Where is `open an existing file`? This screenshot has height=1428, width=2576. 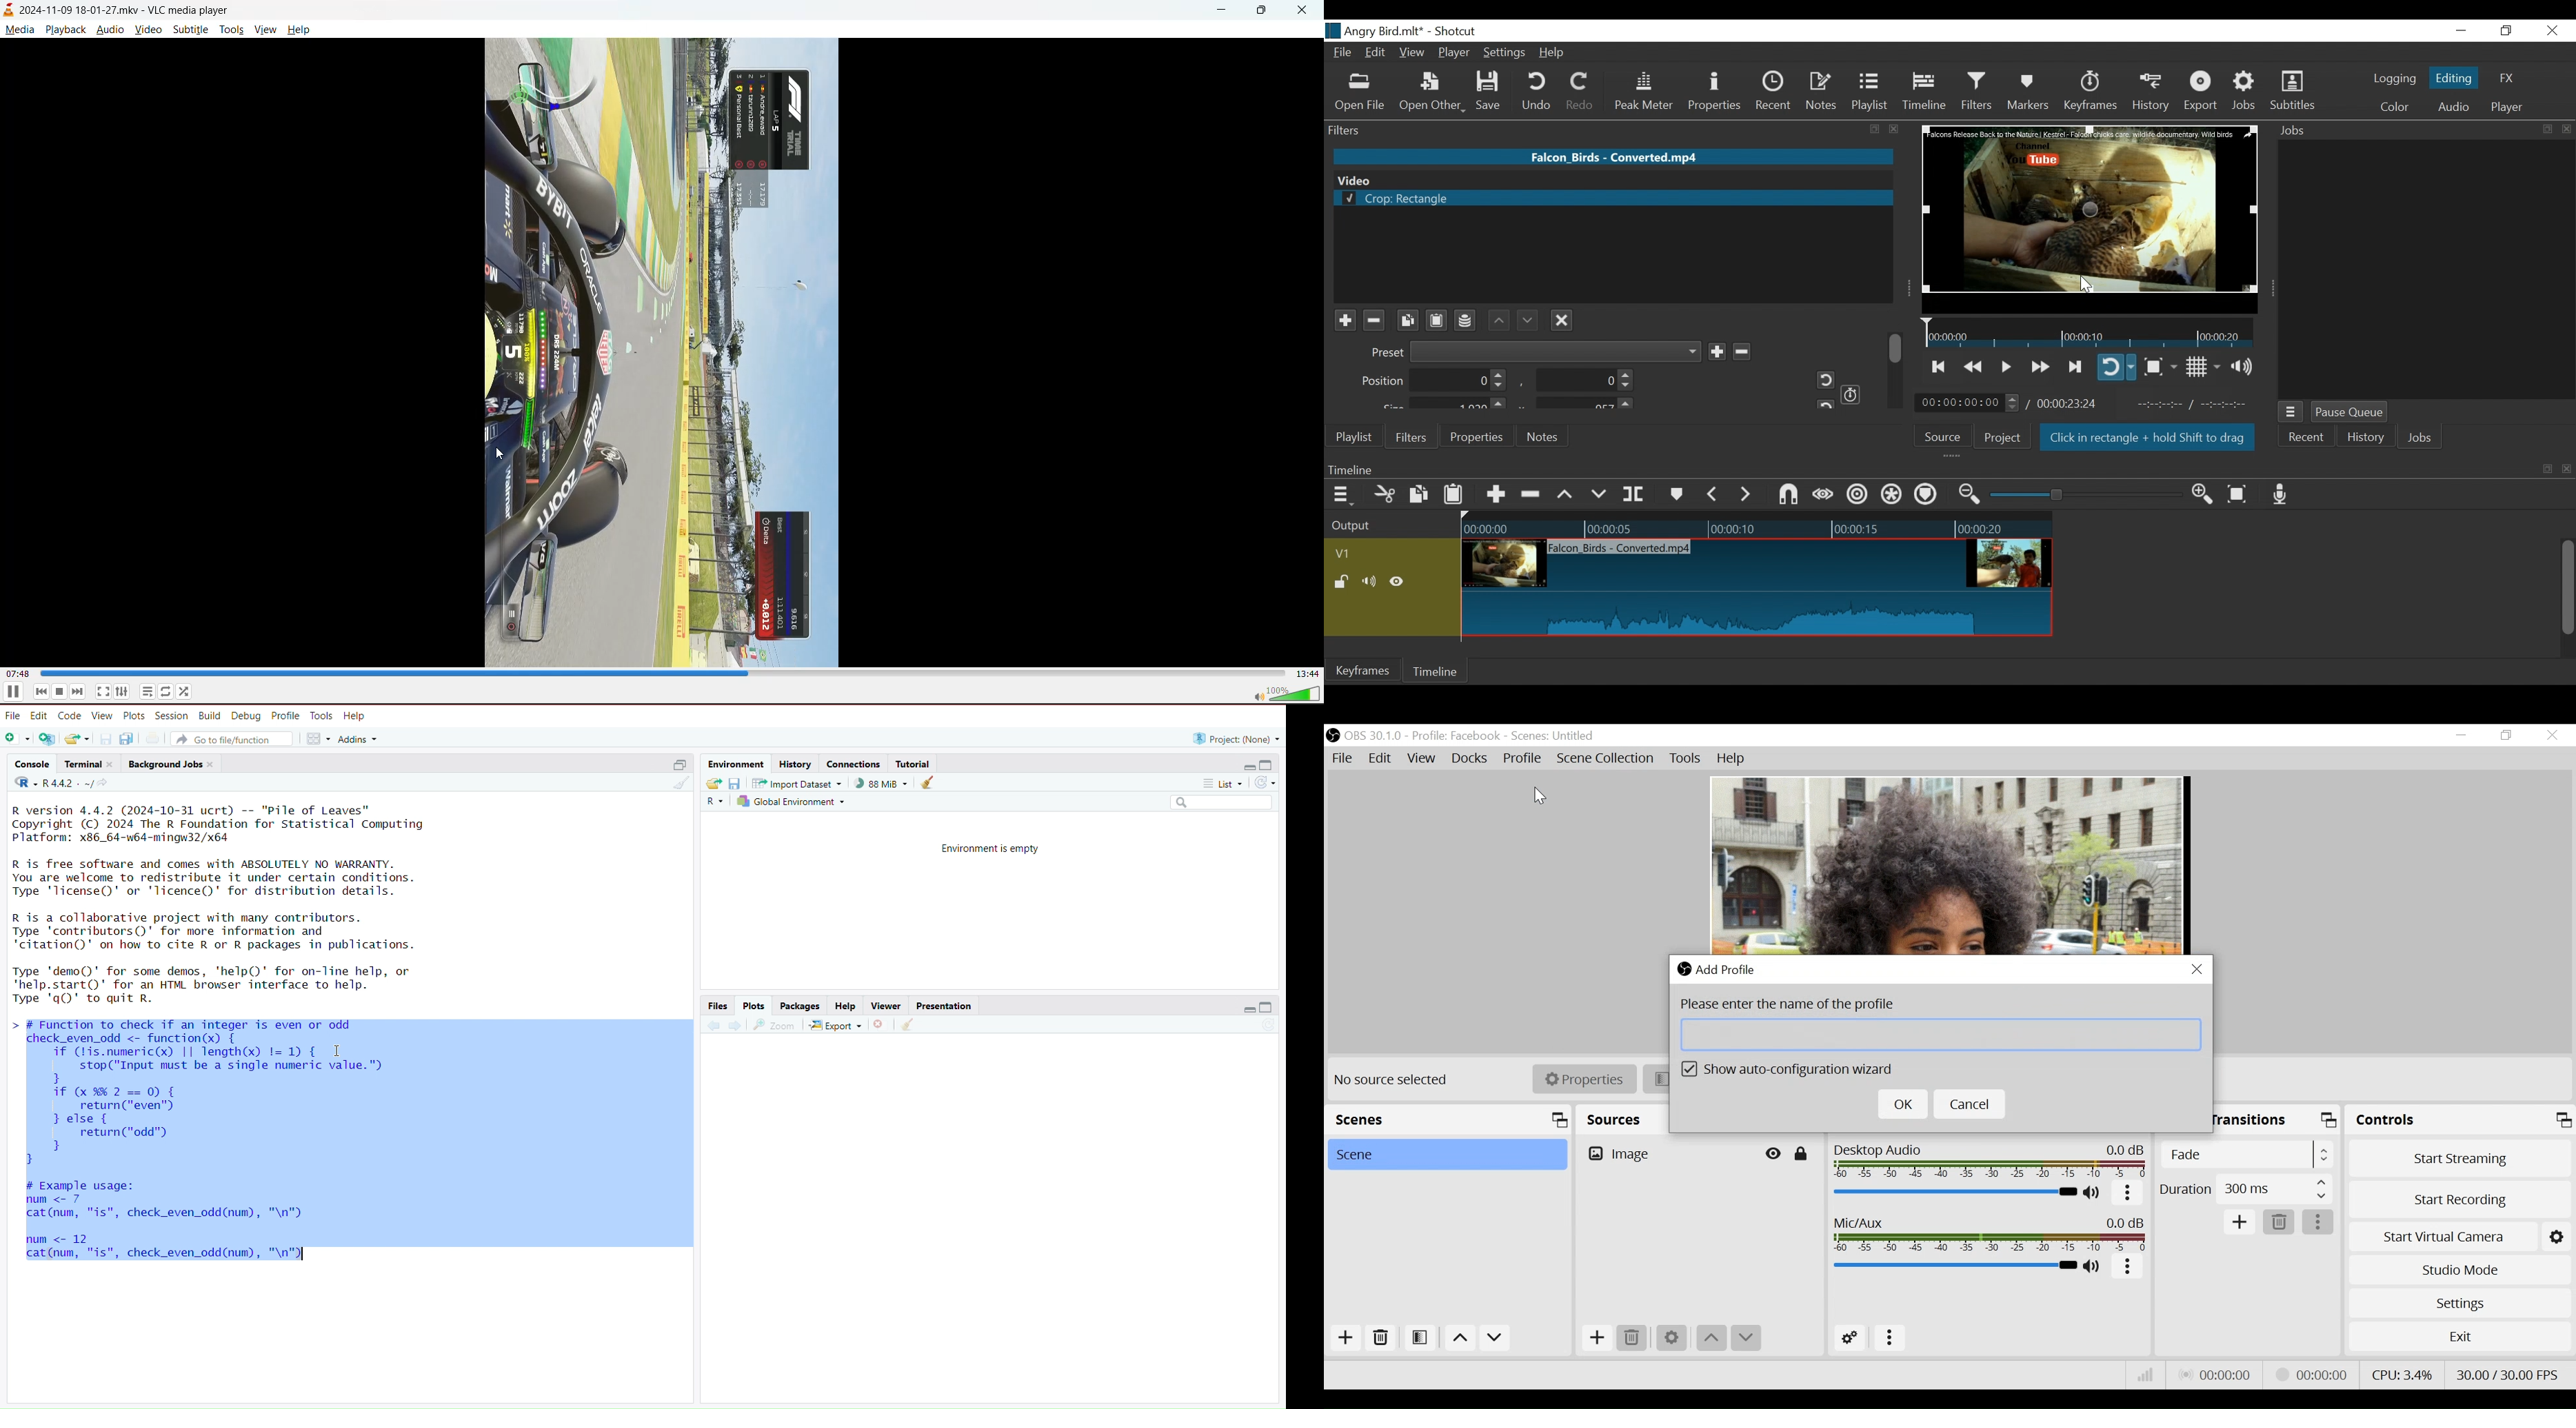
open an existing file is located at coordinates (78, 739).